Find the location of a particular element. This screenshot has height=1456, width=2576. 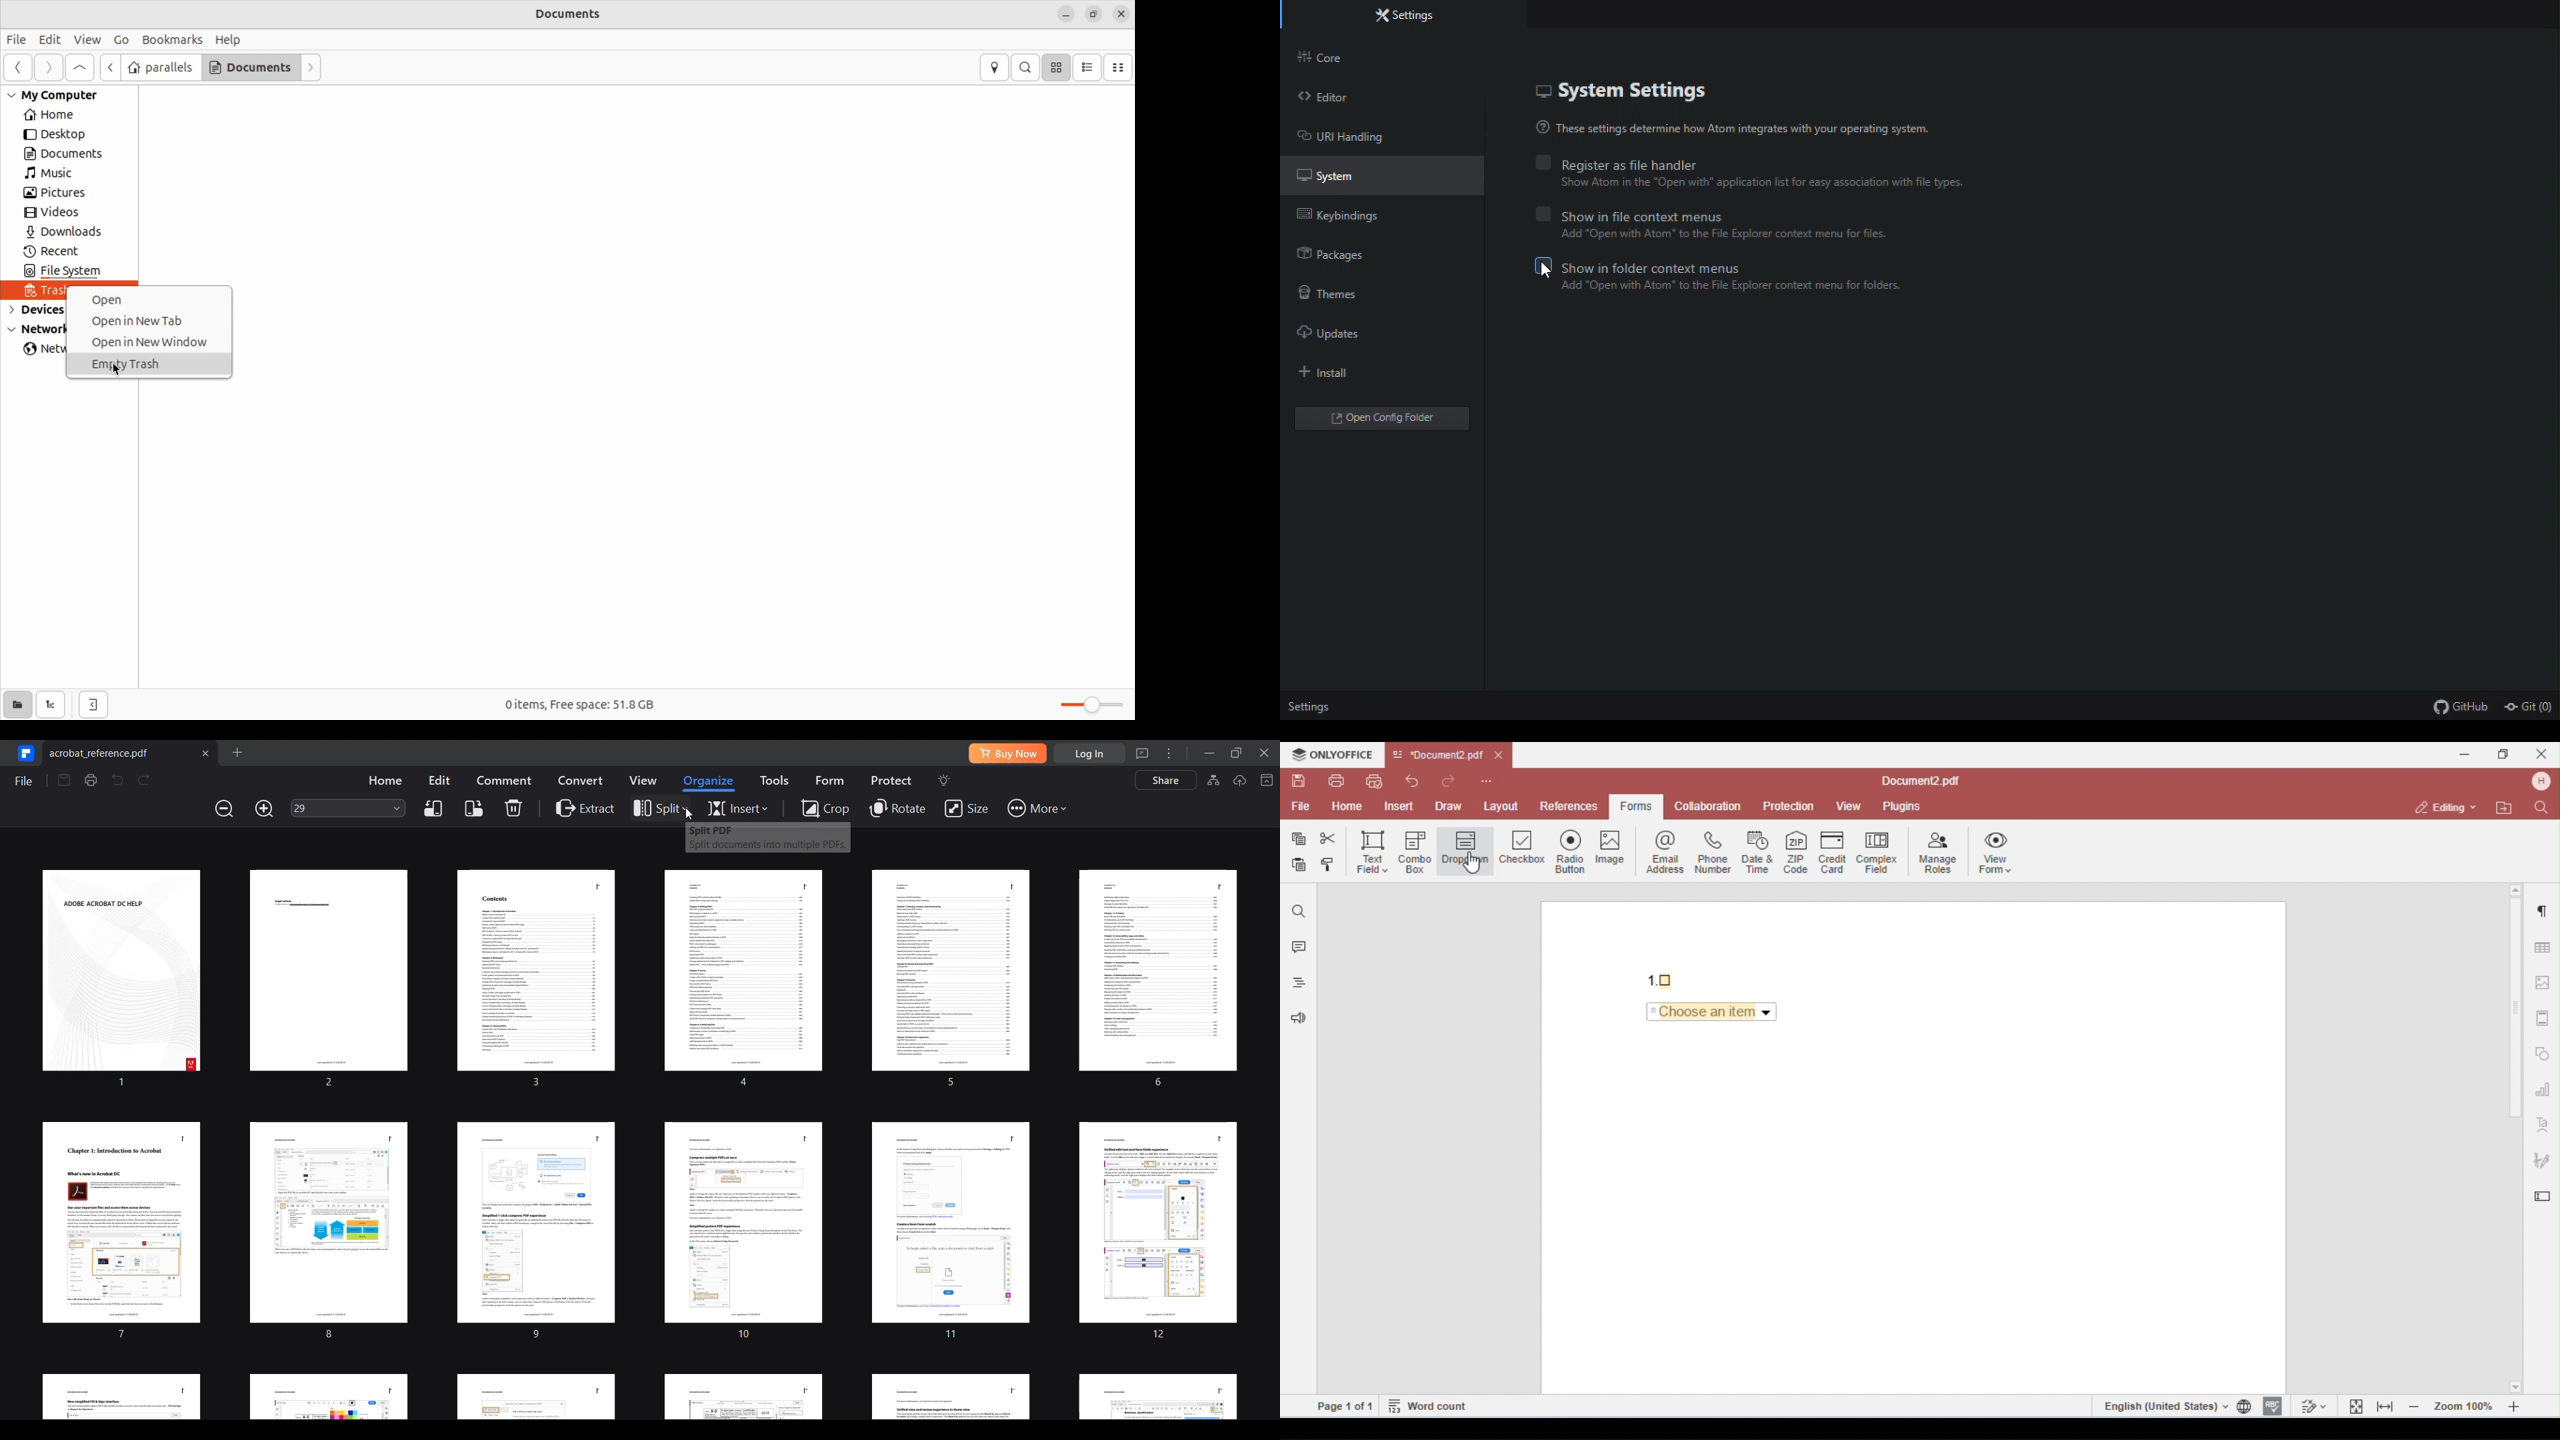

file system is located at coordinates (71, 271).